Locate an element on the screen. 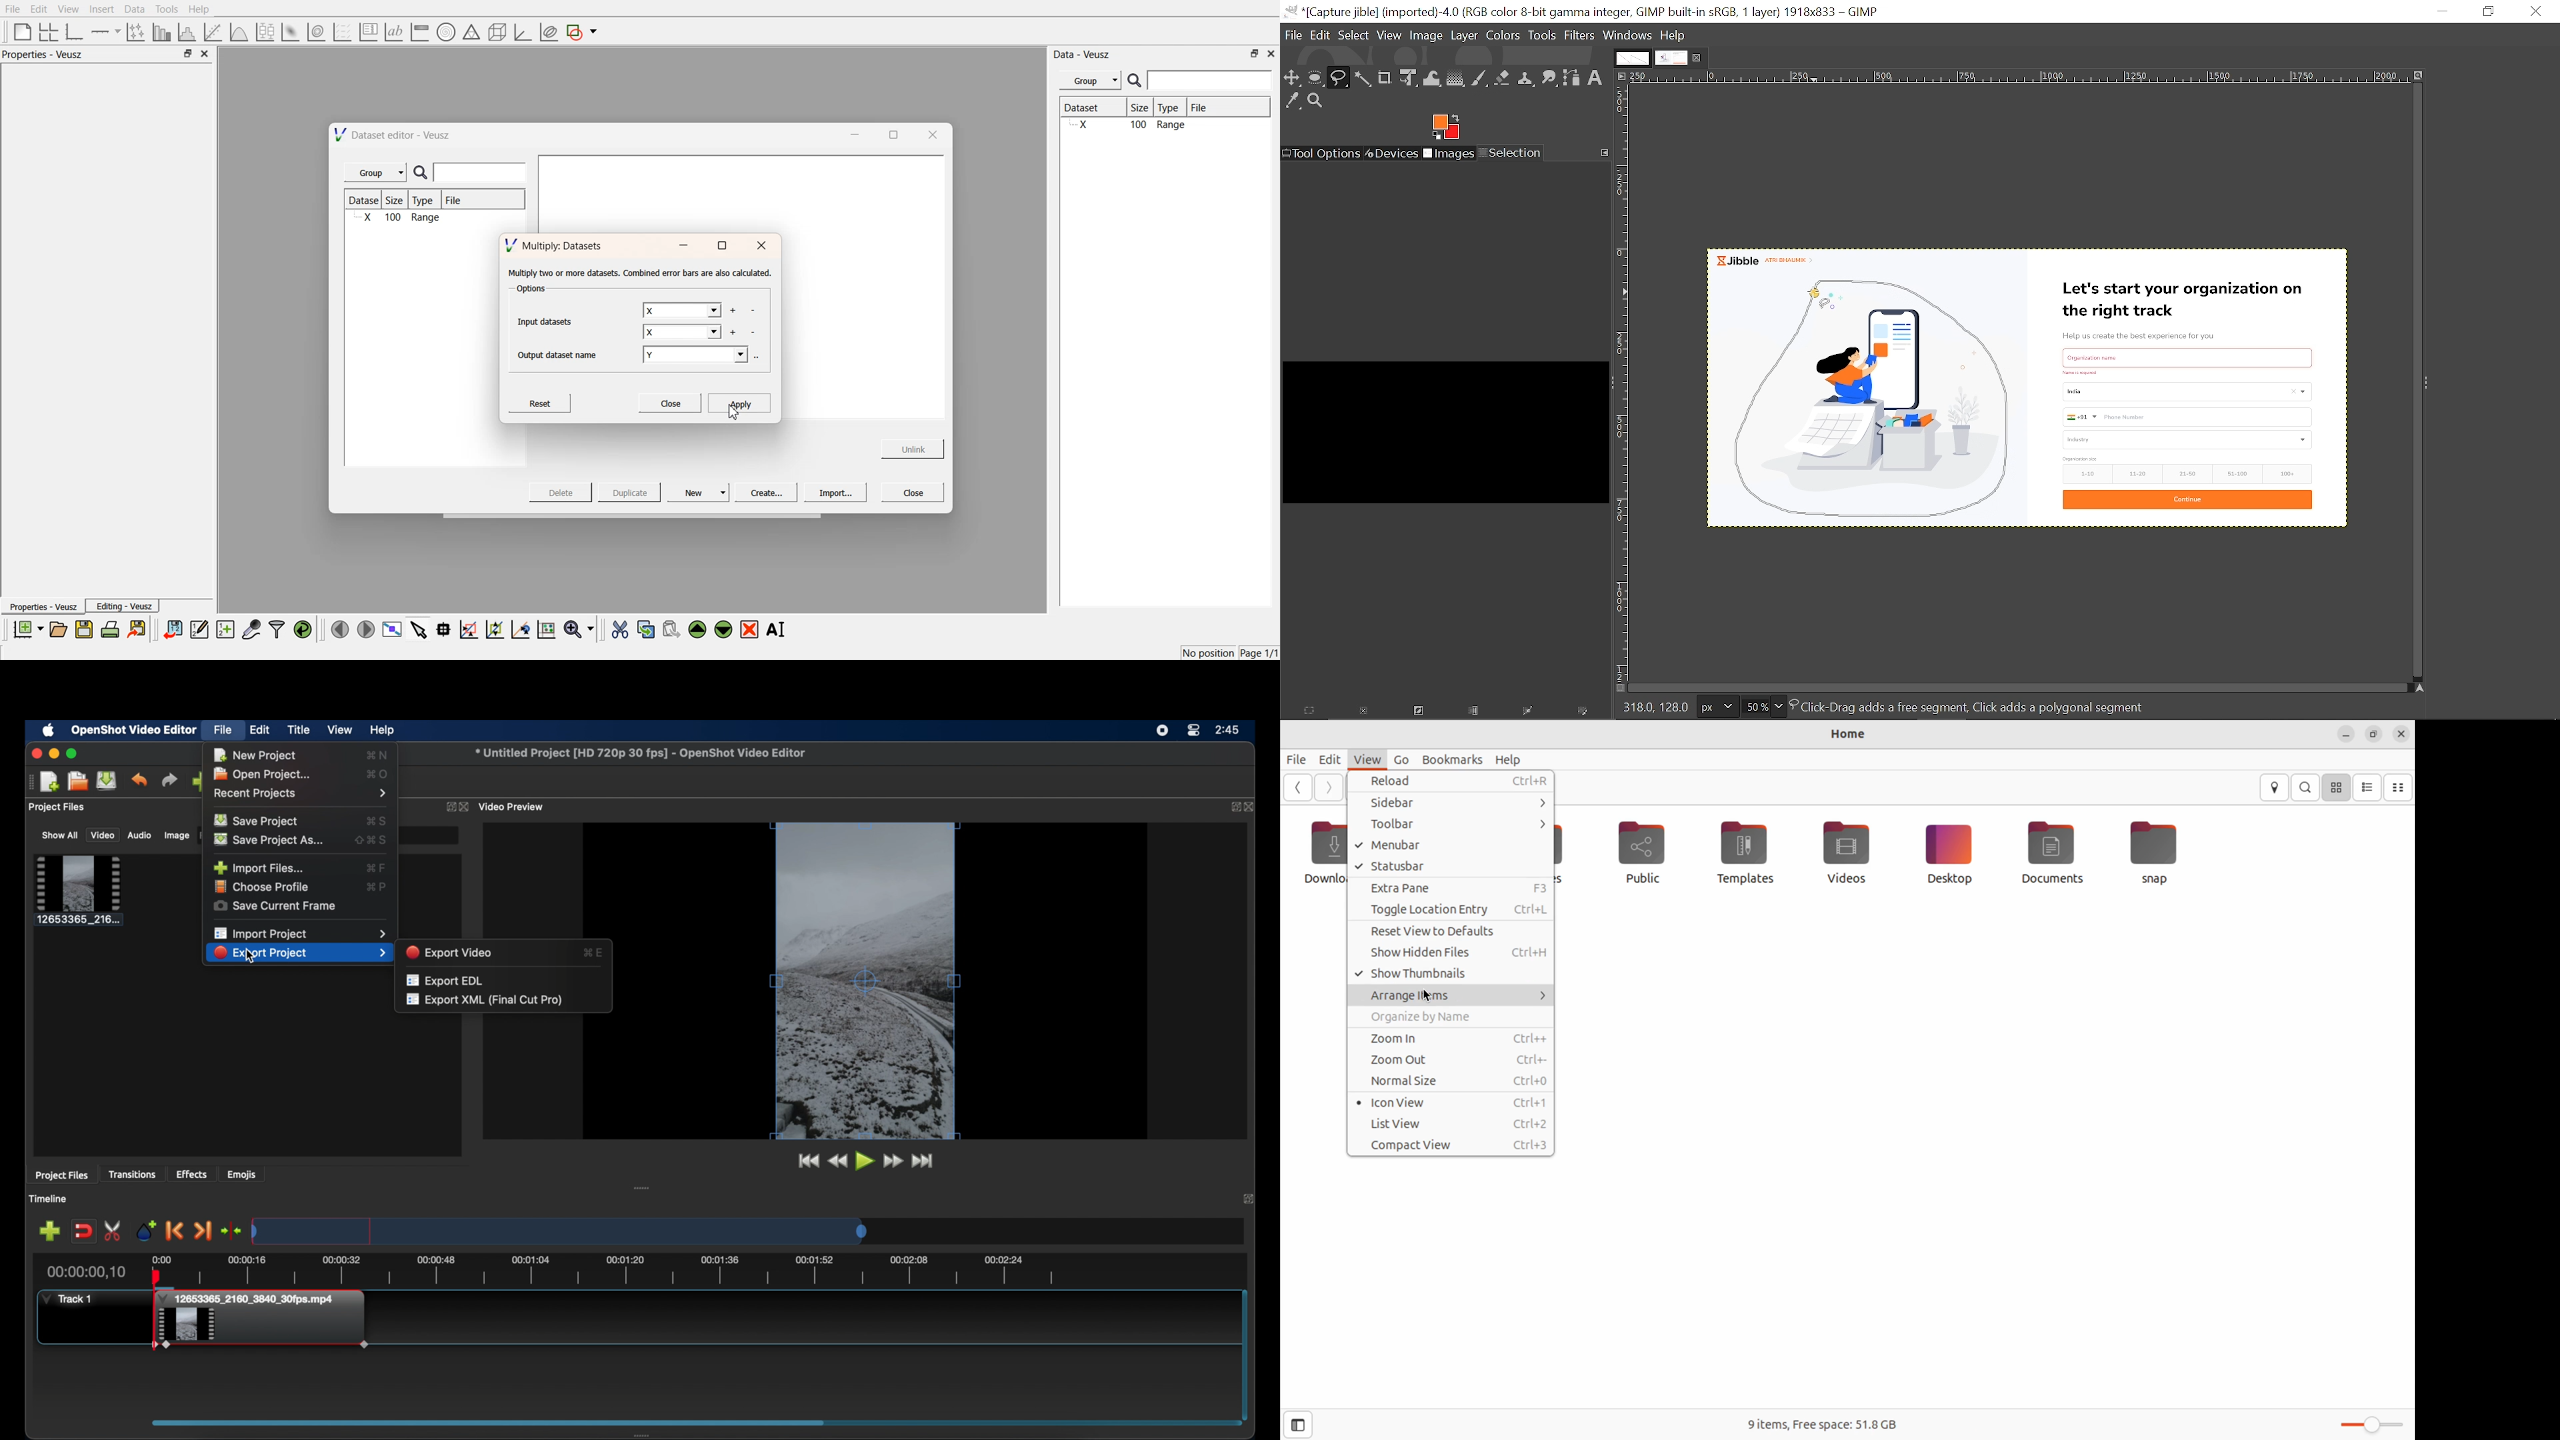 The height and width of the screenshot is (1456, 2576). export edl is located at coordinates (447, 979).